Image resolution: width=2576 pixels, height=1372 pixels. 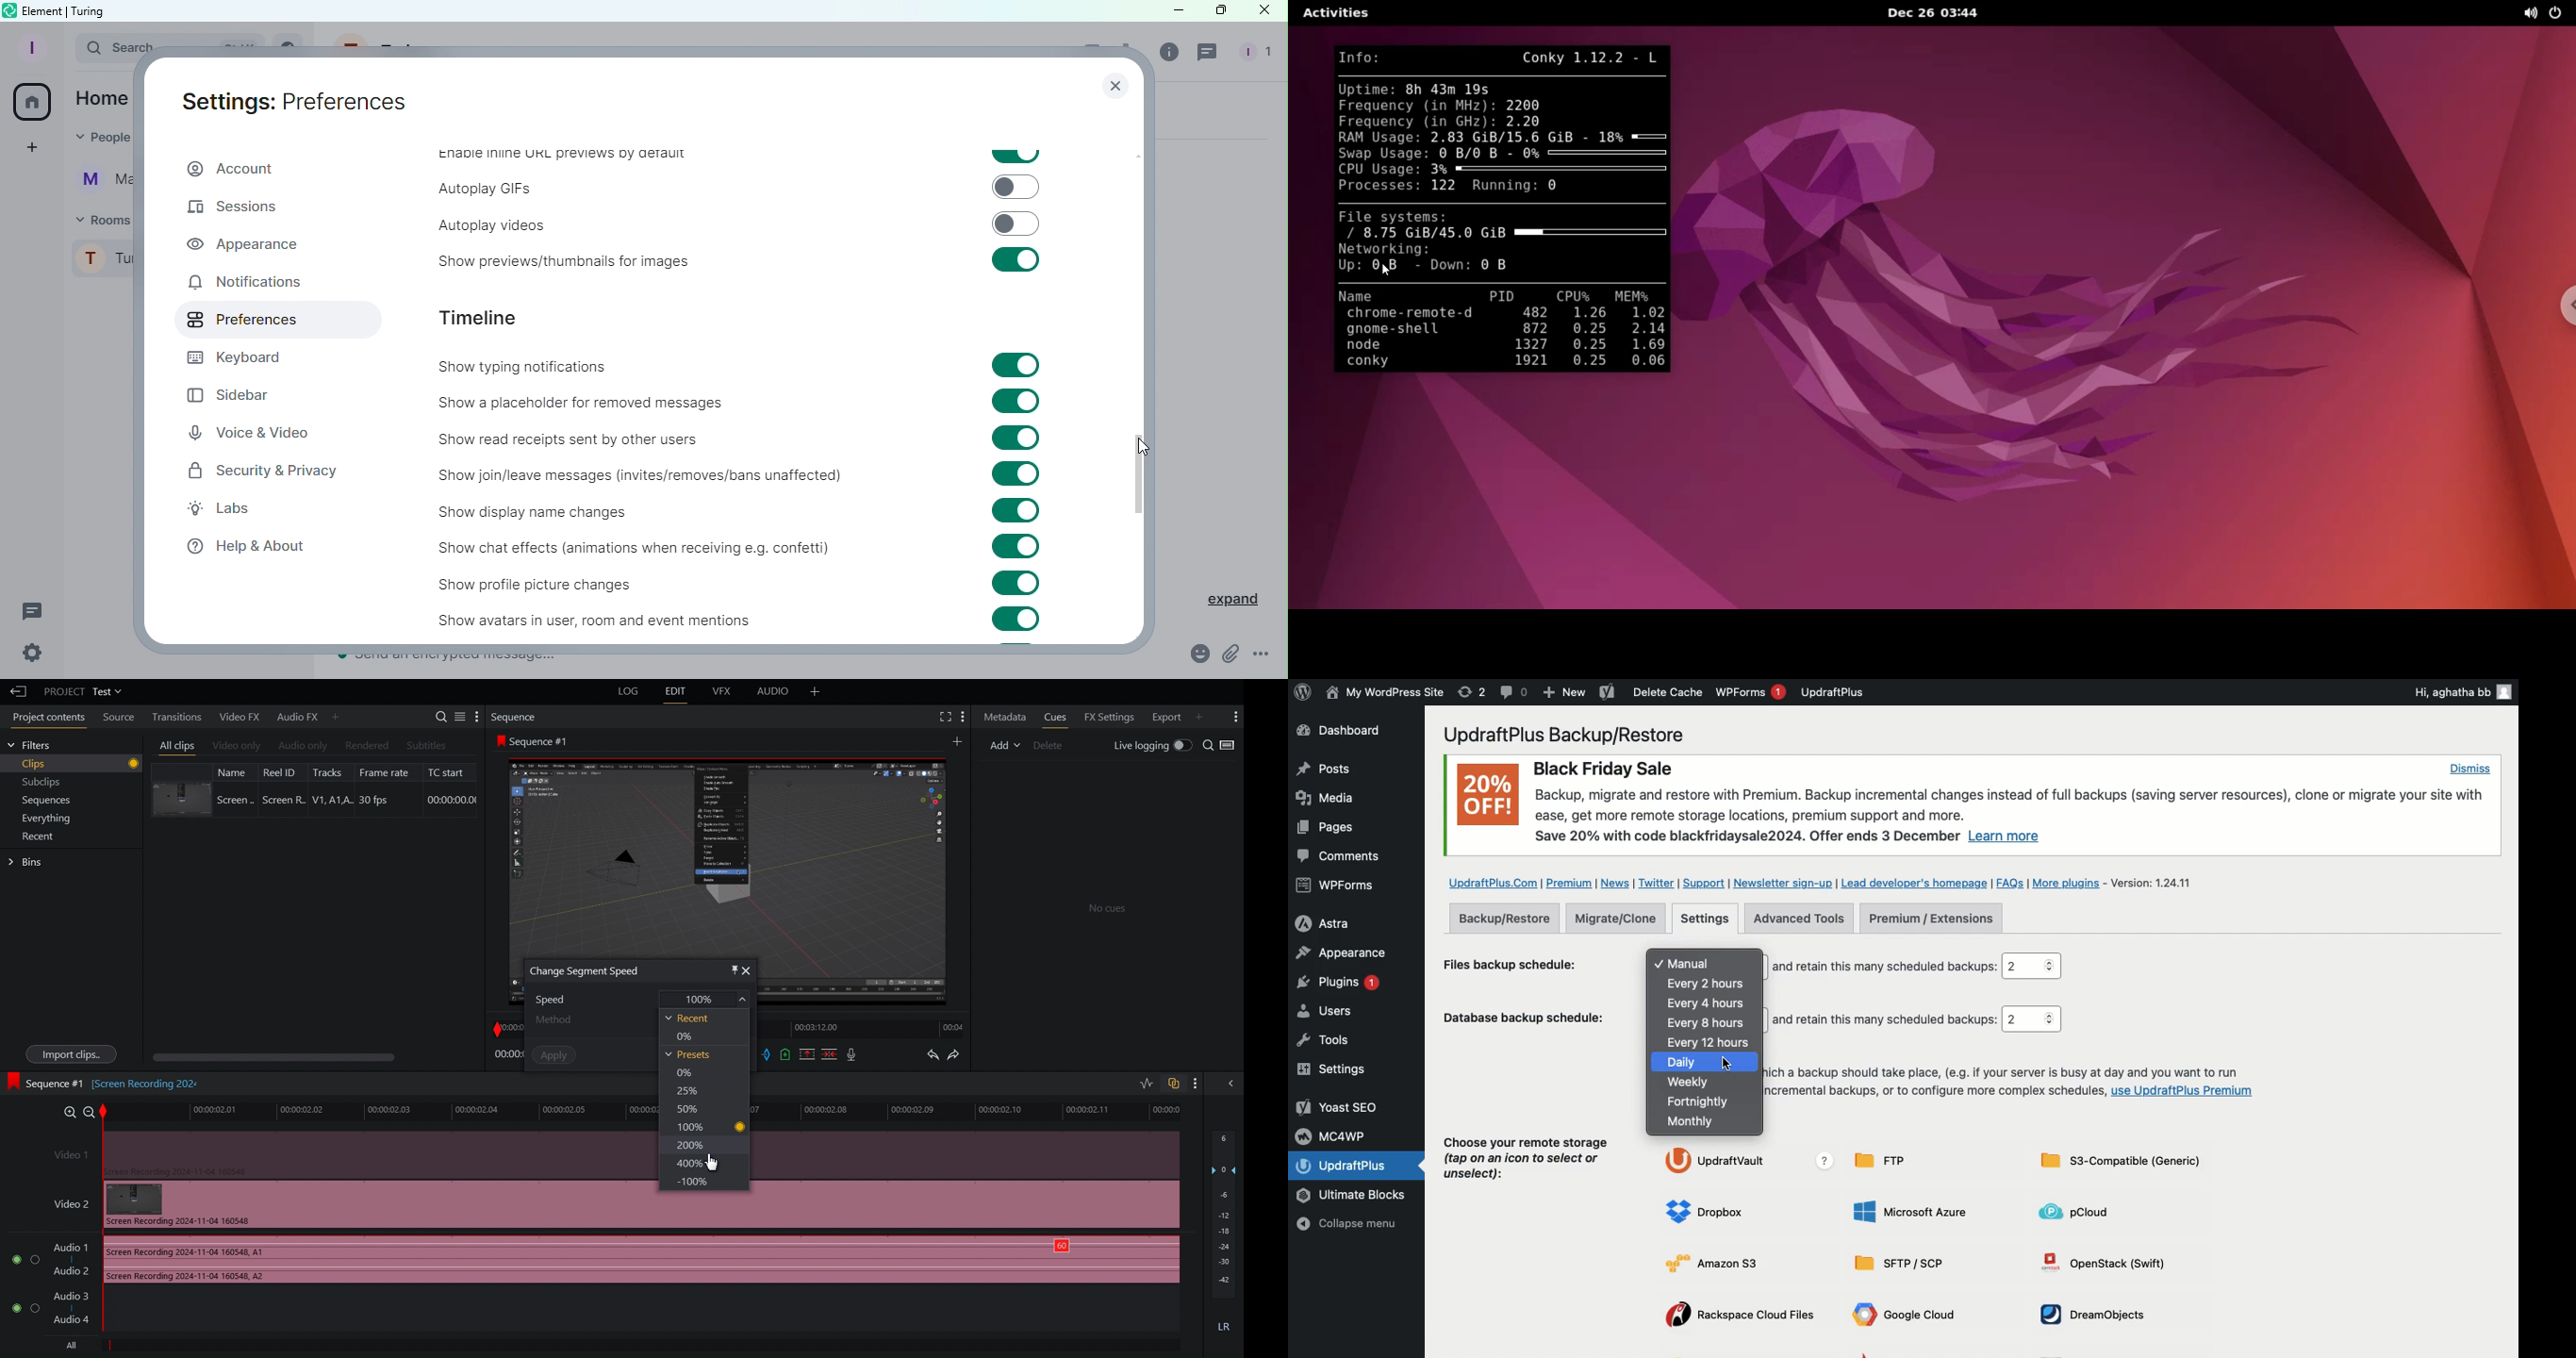 I want to click on Toggle, so click(x=1017, y=439).